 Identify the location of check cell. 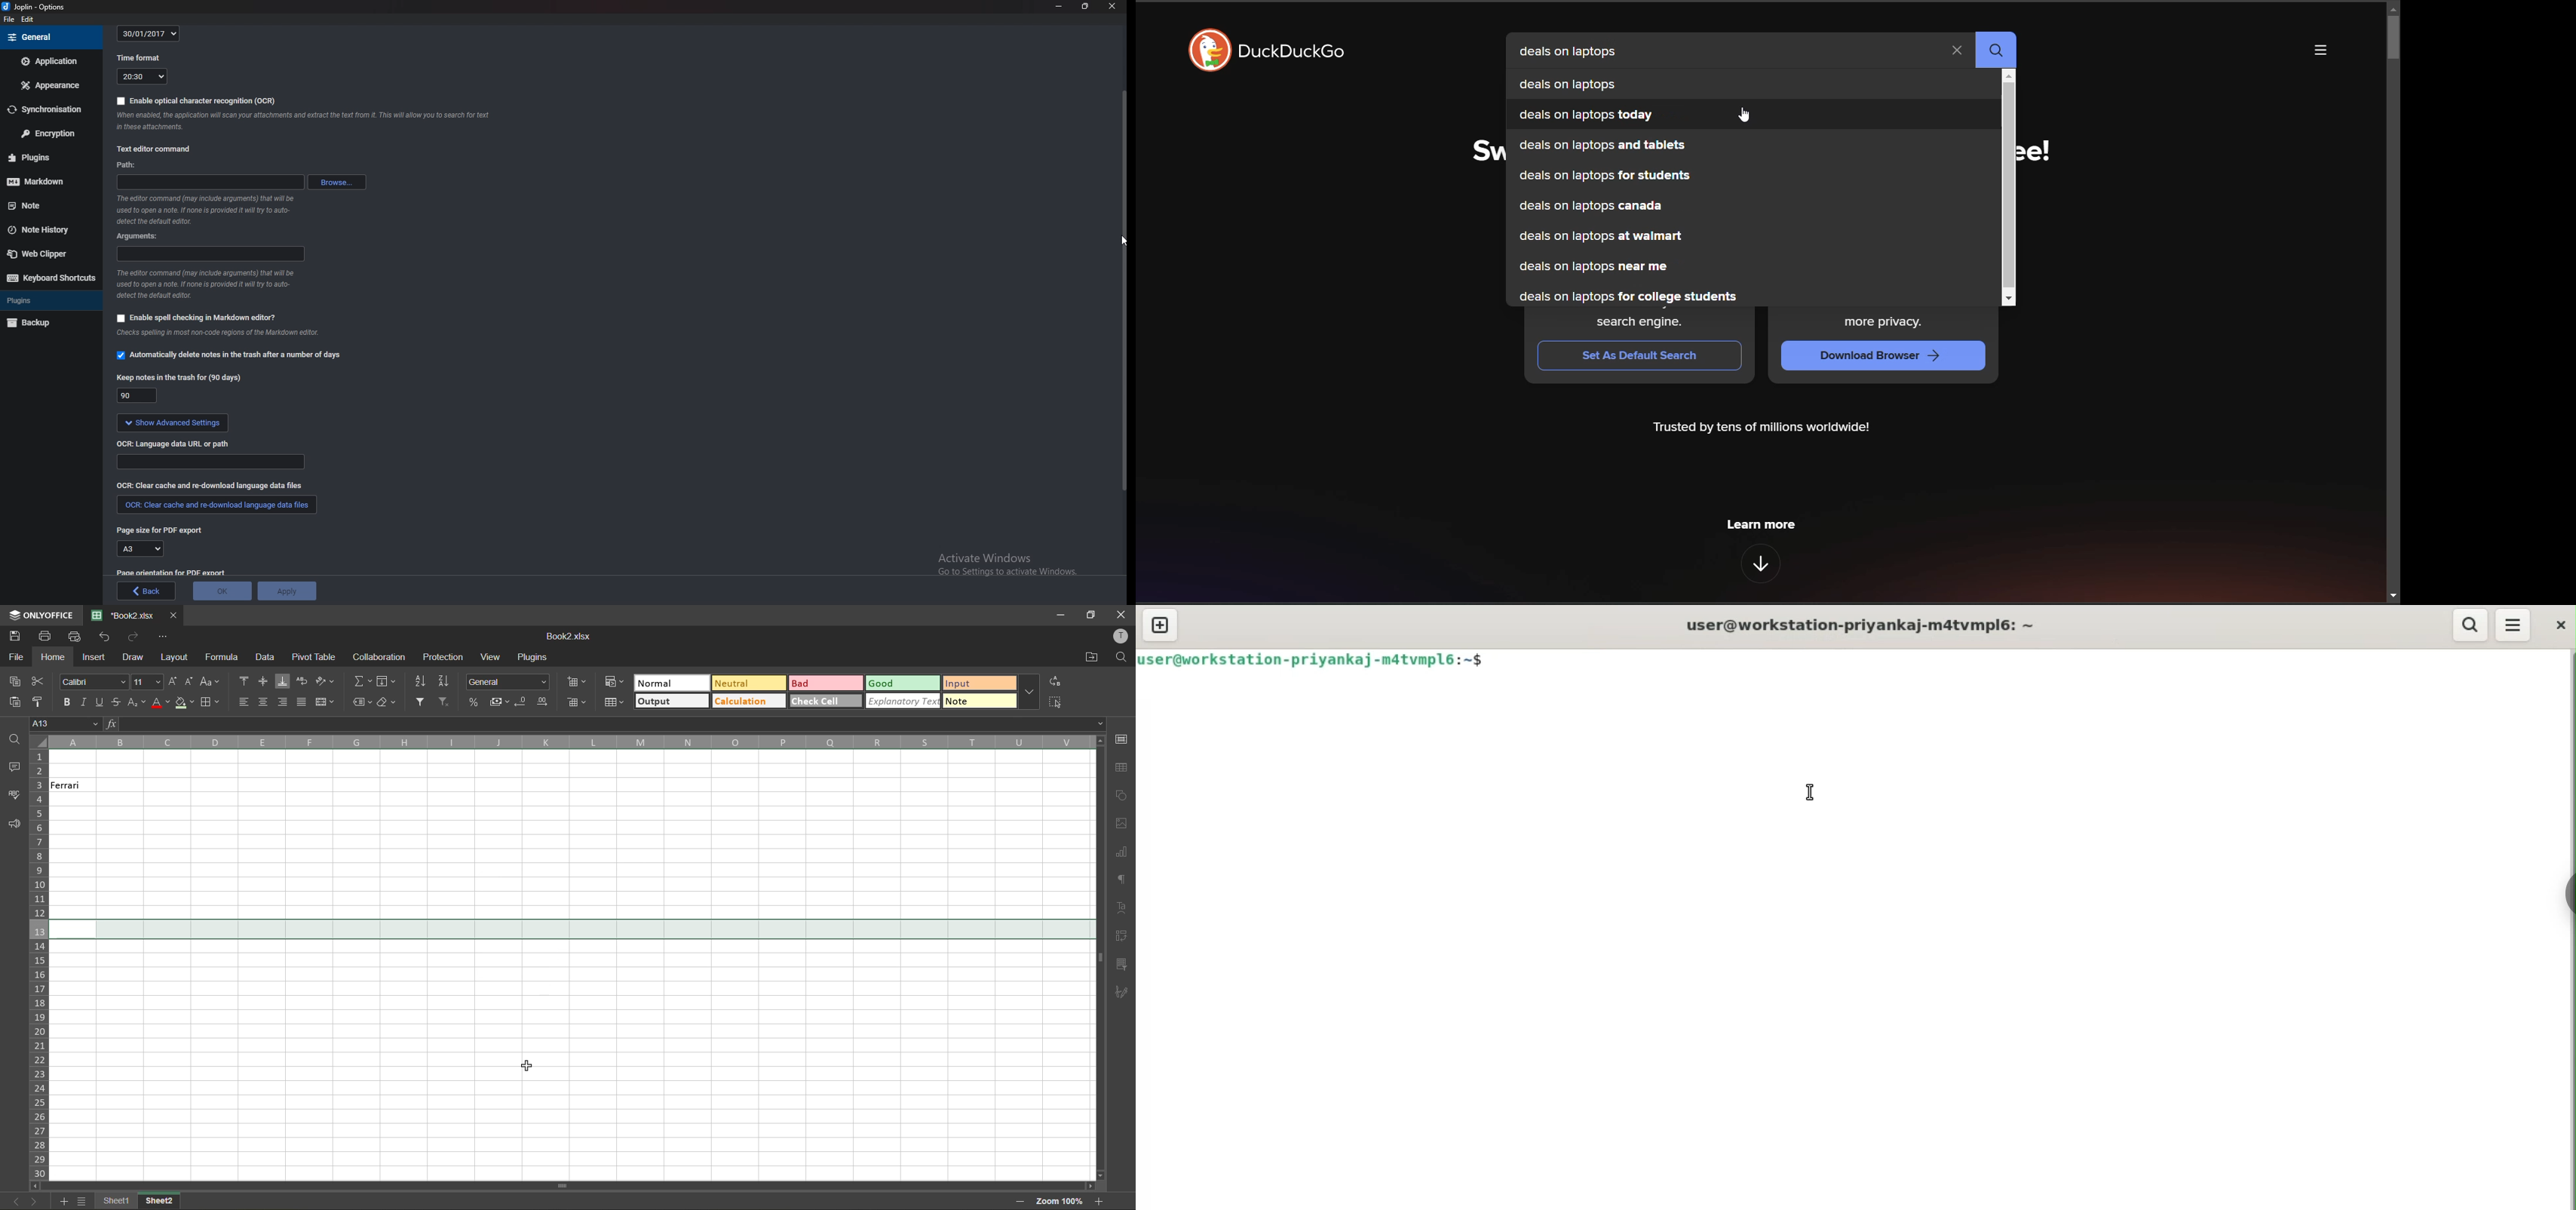
(825, 702).